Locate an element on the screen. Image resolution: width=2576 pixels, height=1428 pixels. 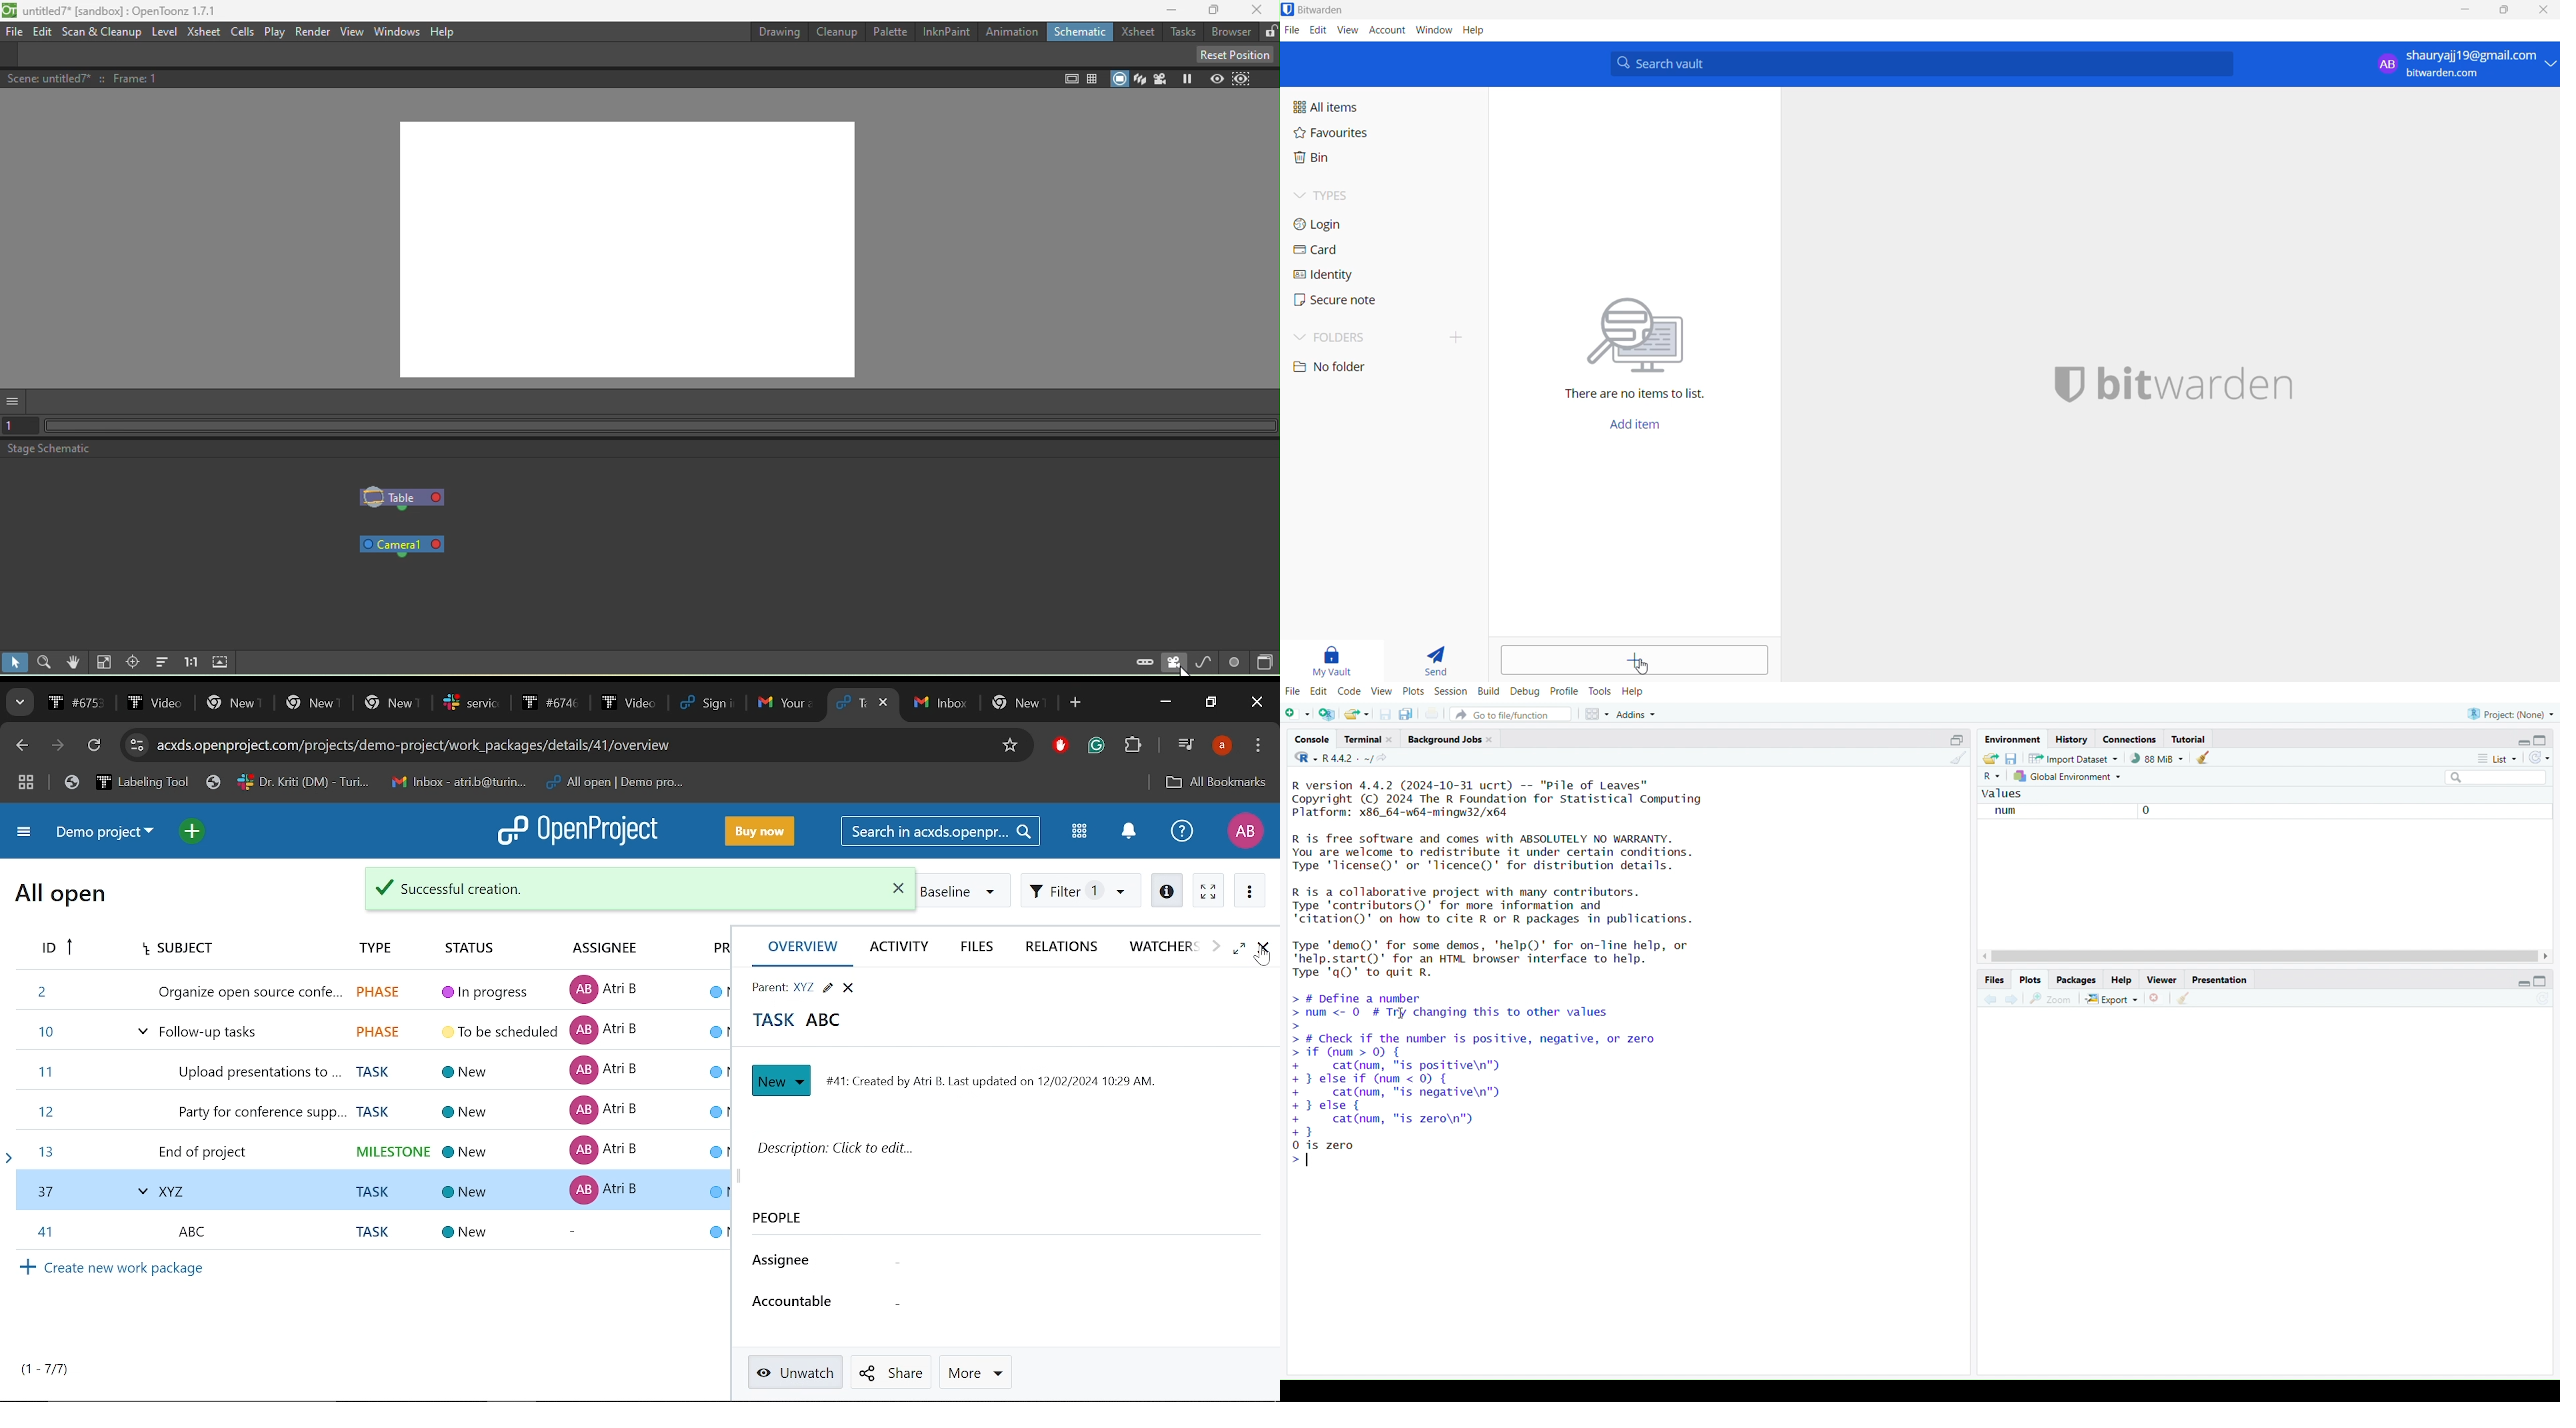
next page is located at coordinates (57, 746).